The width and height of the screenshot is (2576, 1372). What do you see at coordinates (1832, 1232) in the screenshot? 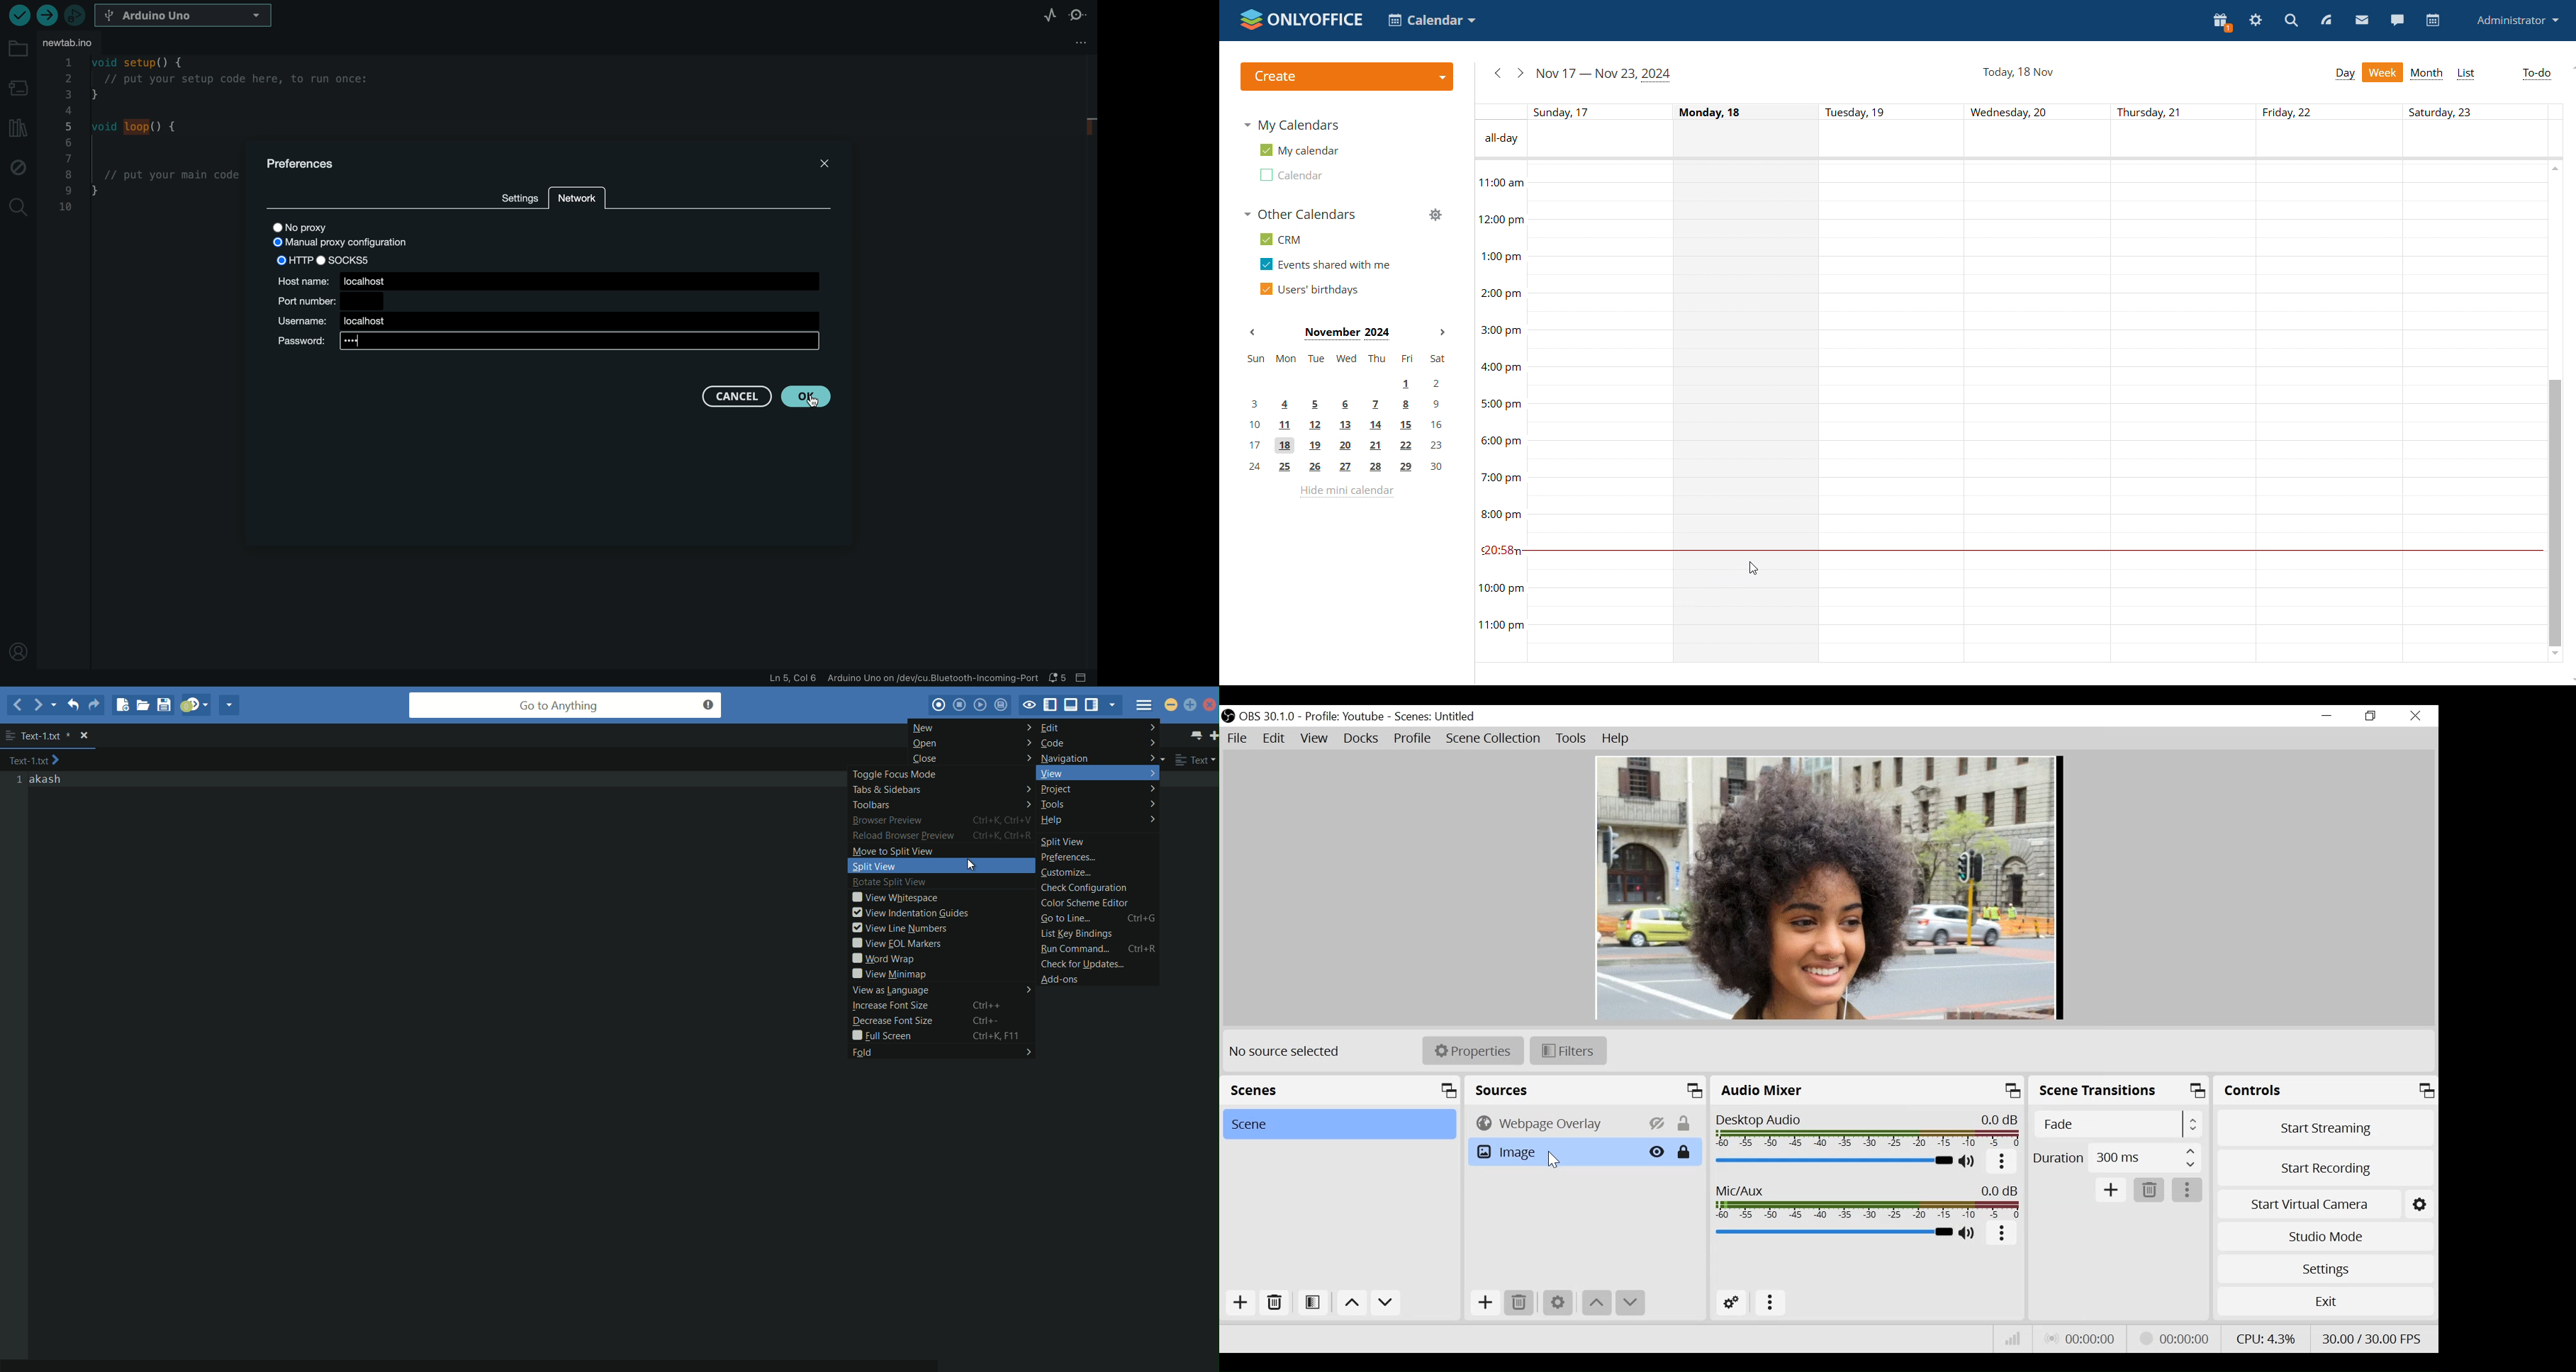
I see `Mic/Aux Slider` at bounding box center [1832, 1232].